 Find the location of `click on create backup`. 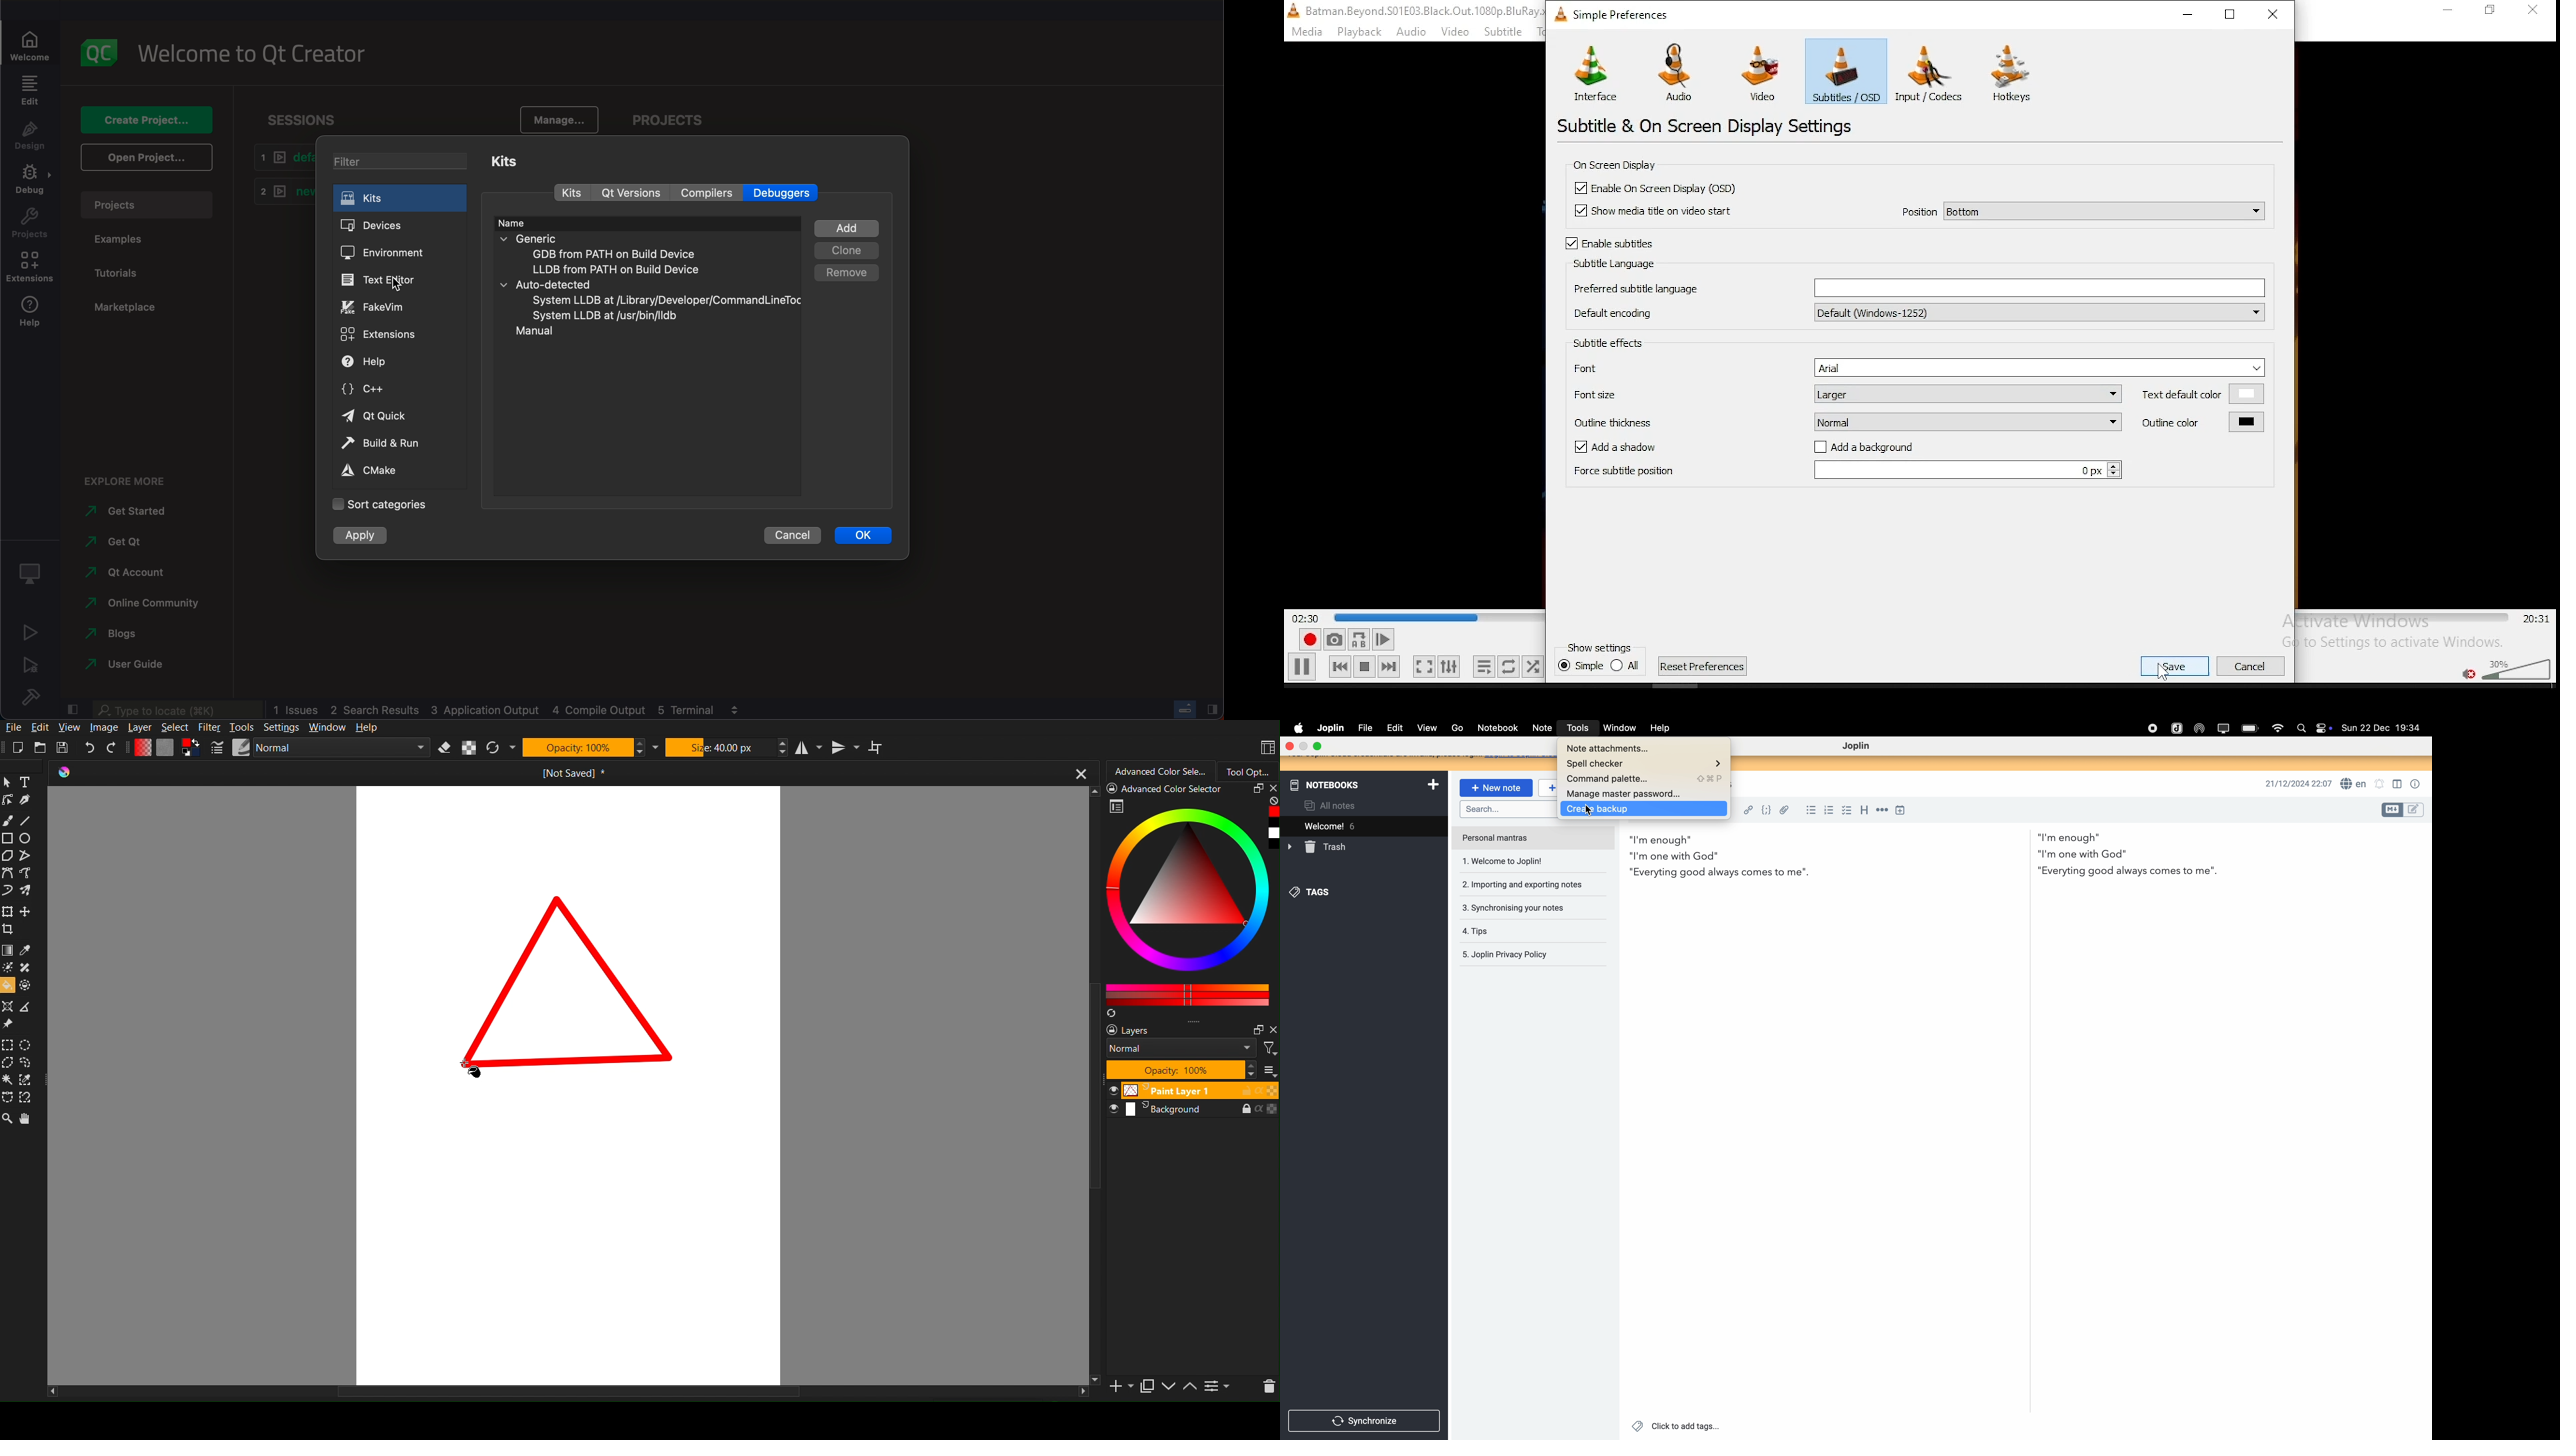

click on create backup is located at coordinates (1646, 809).